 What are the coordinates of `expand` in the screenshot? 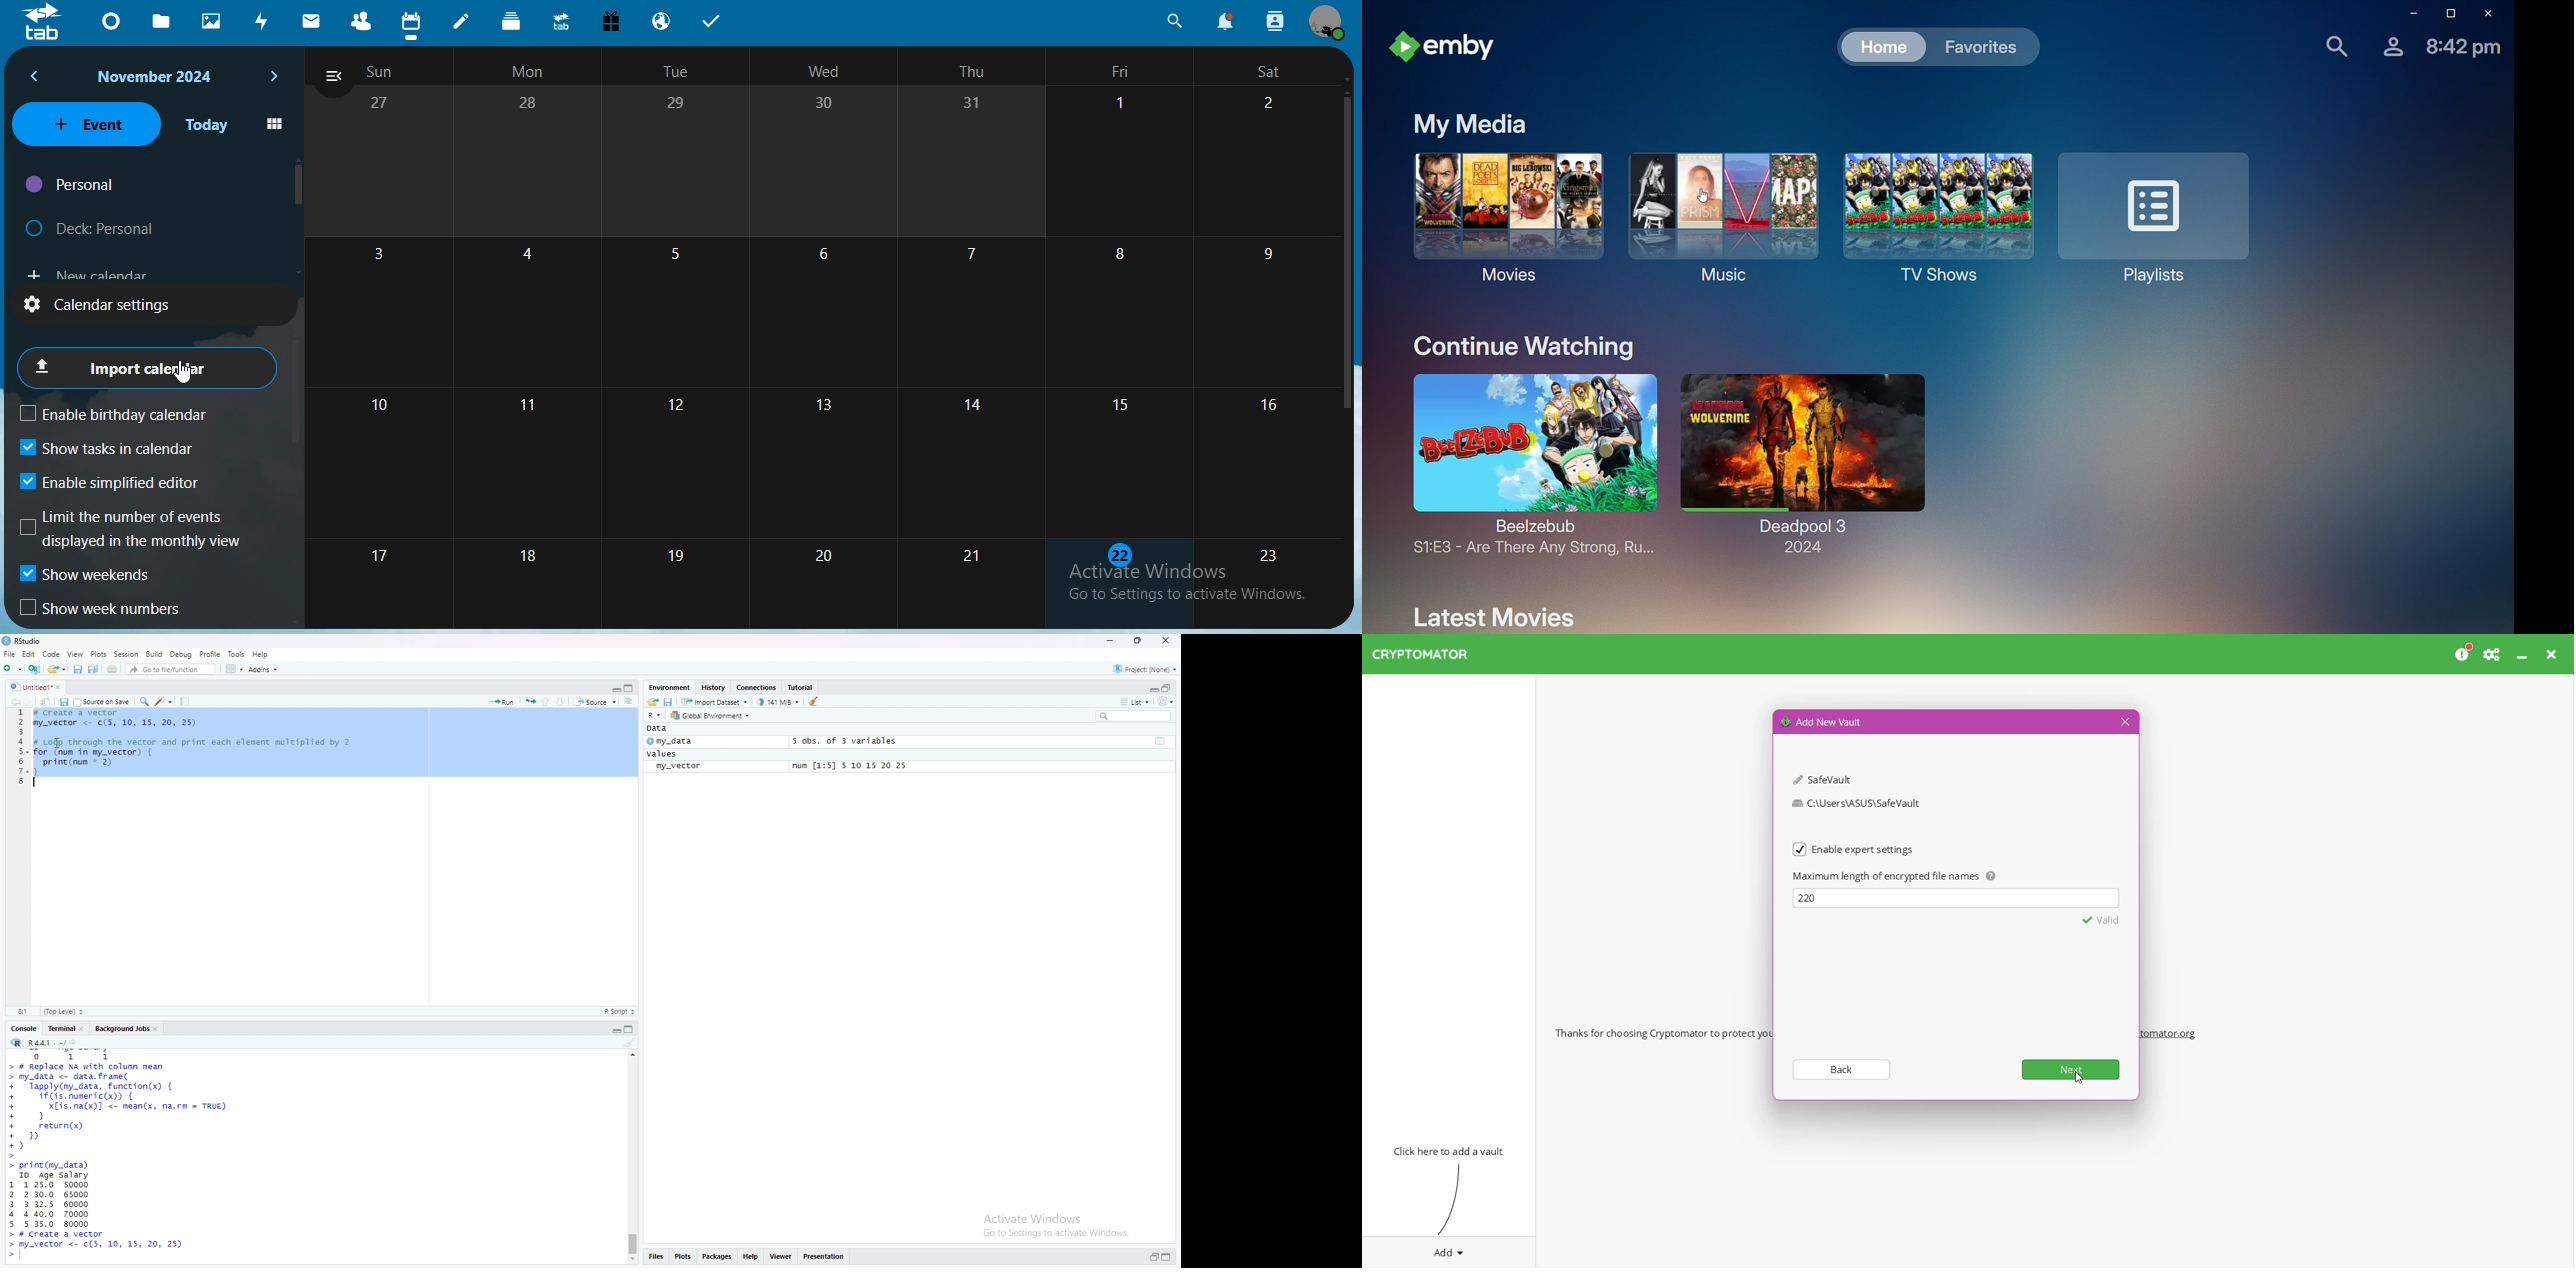 It's located at (1153, 1257).